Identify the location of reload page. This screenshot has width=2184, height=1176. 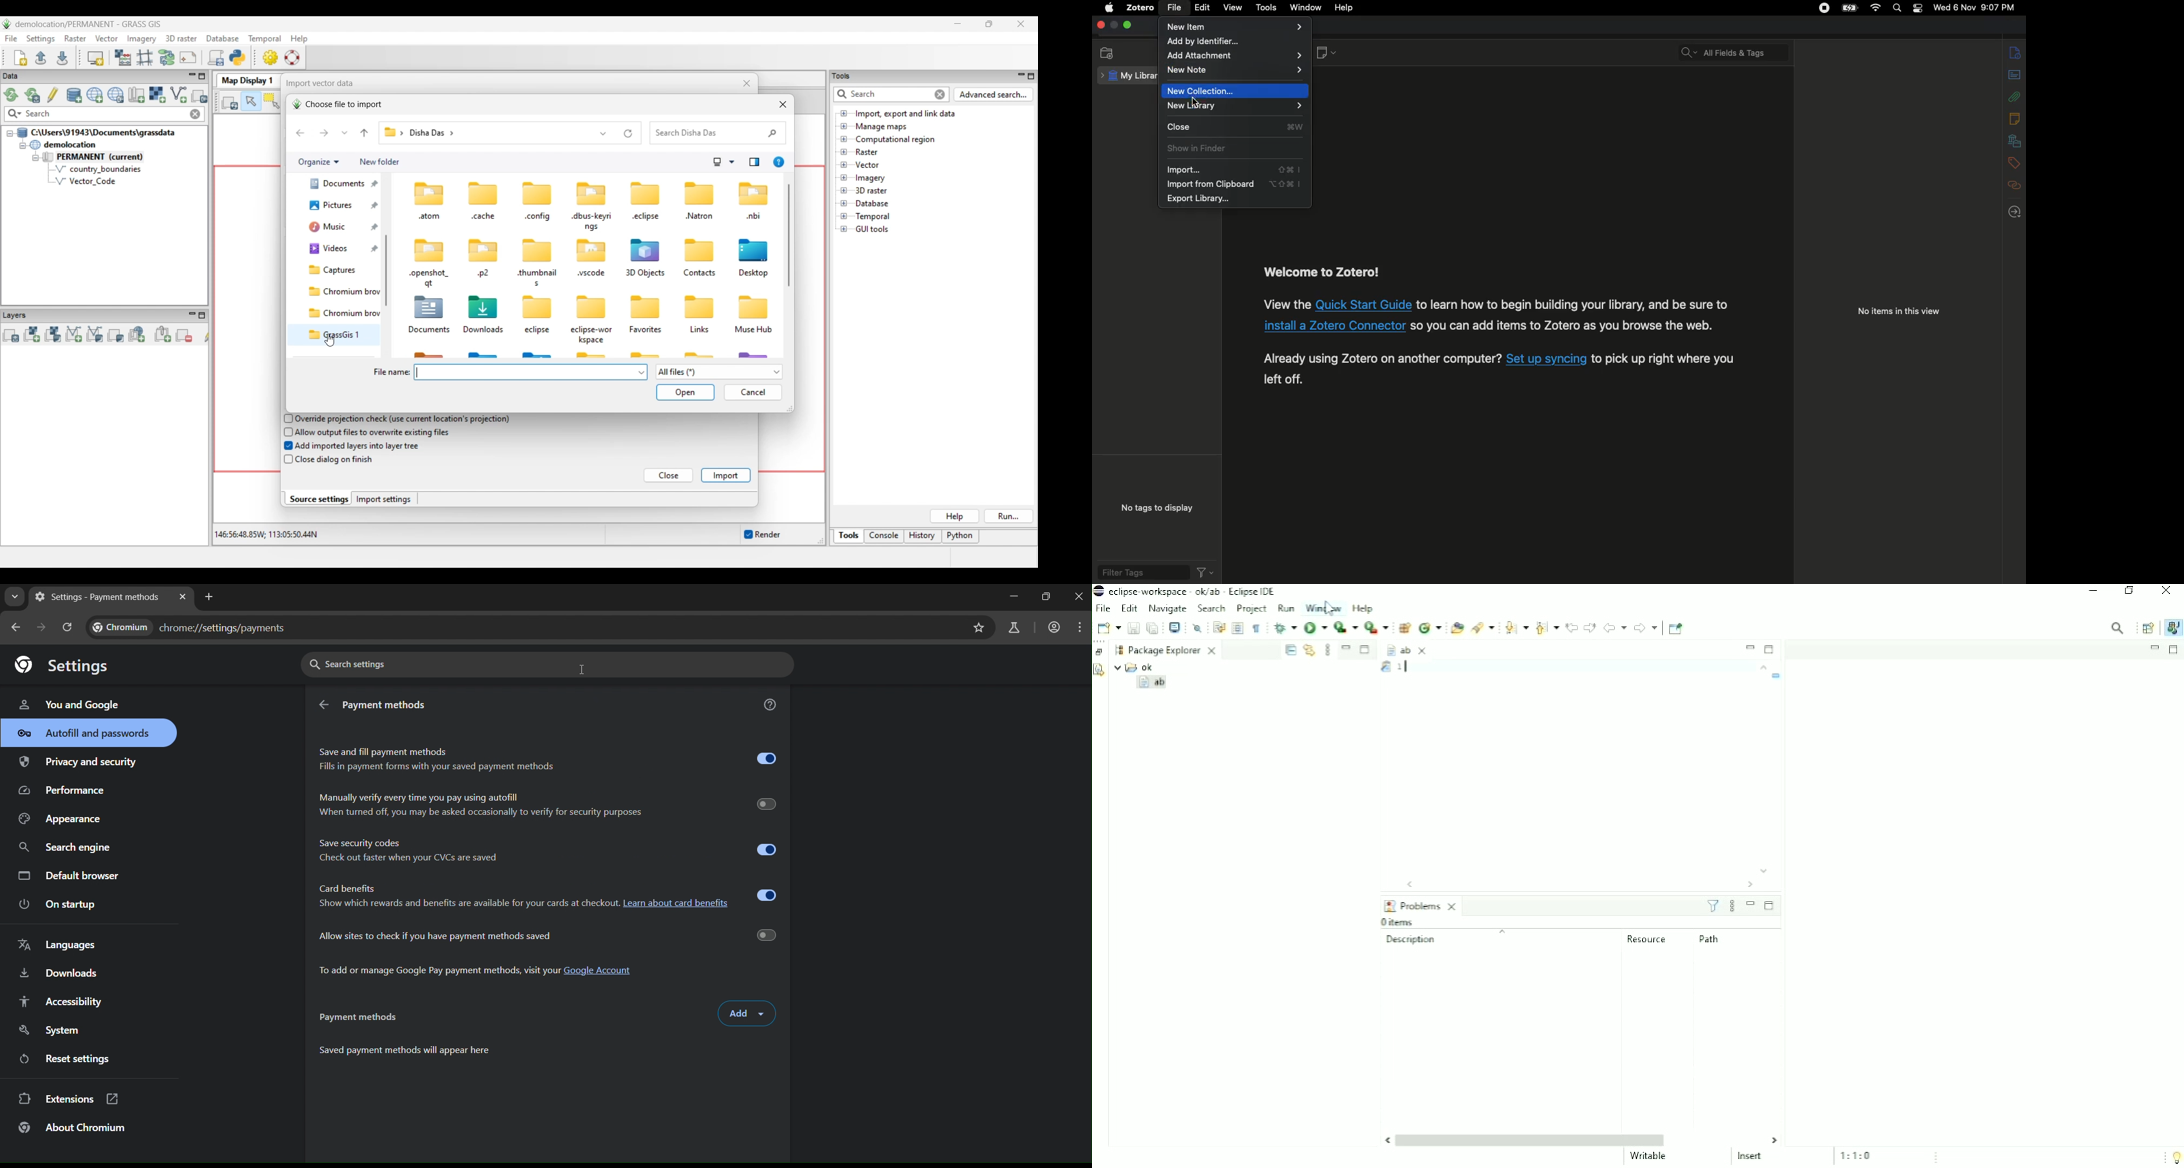
(69, 627).